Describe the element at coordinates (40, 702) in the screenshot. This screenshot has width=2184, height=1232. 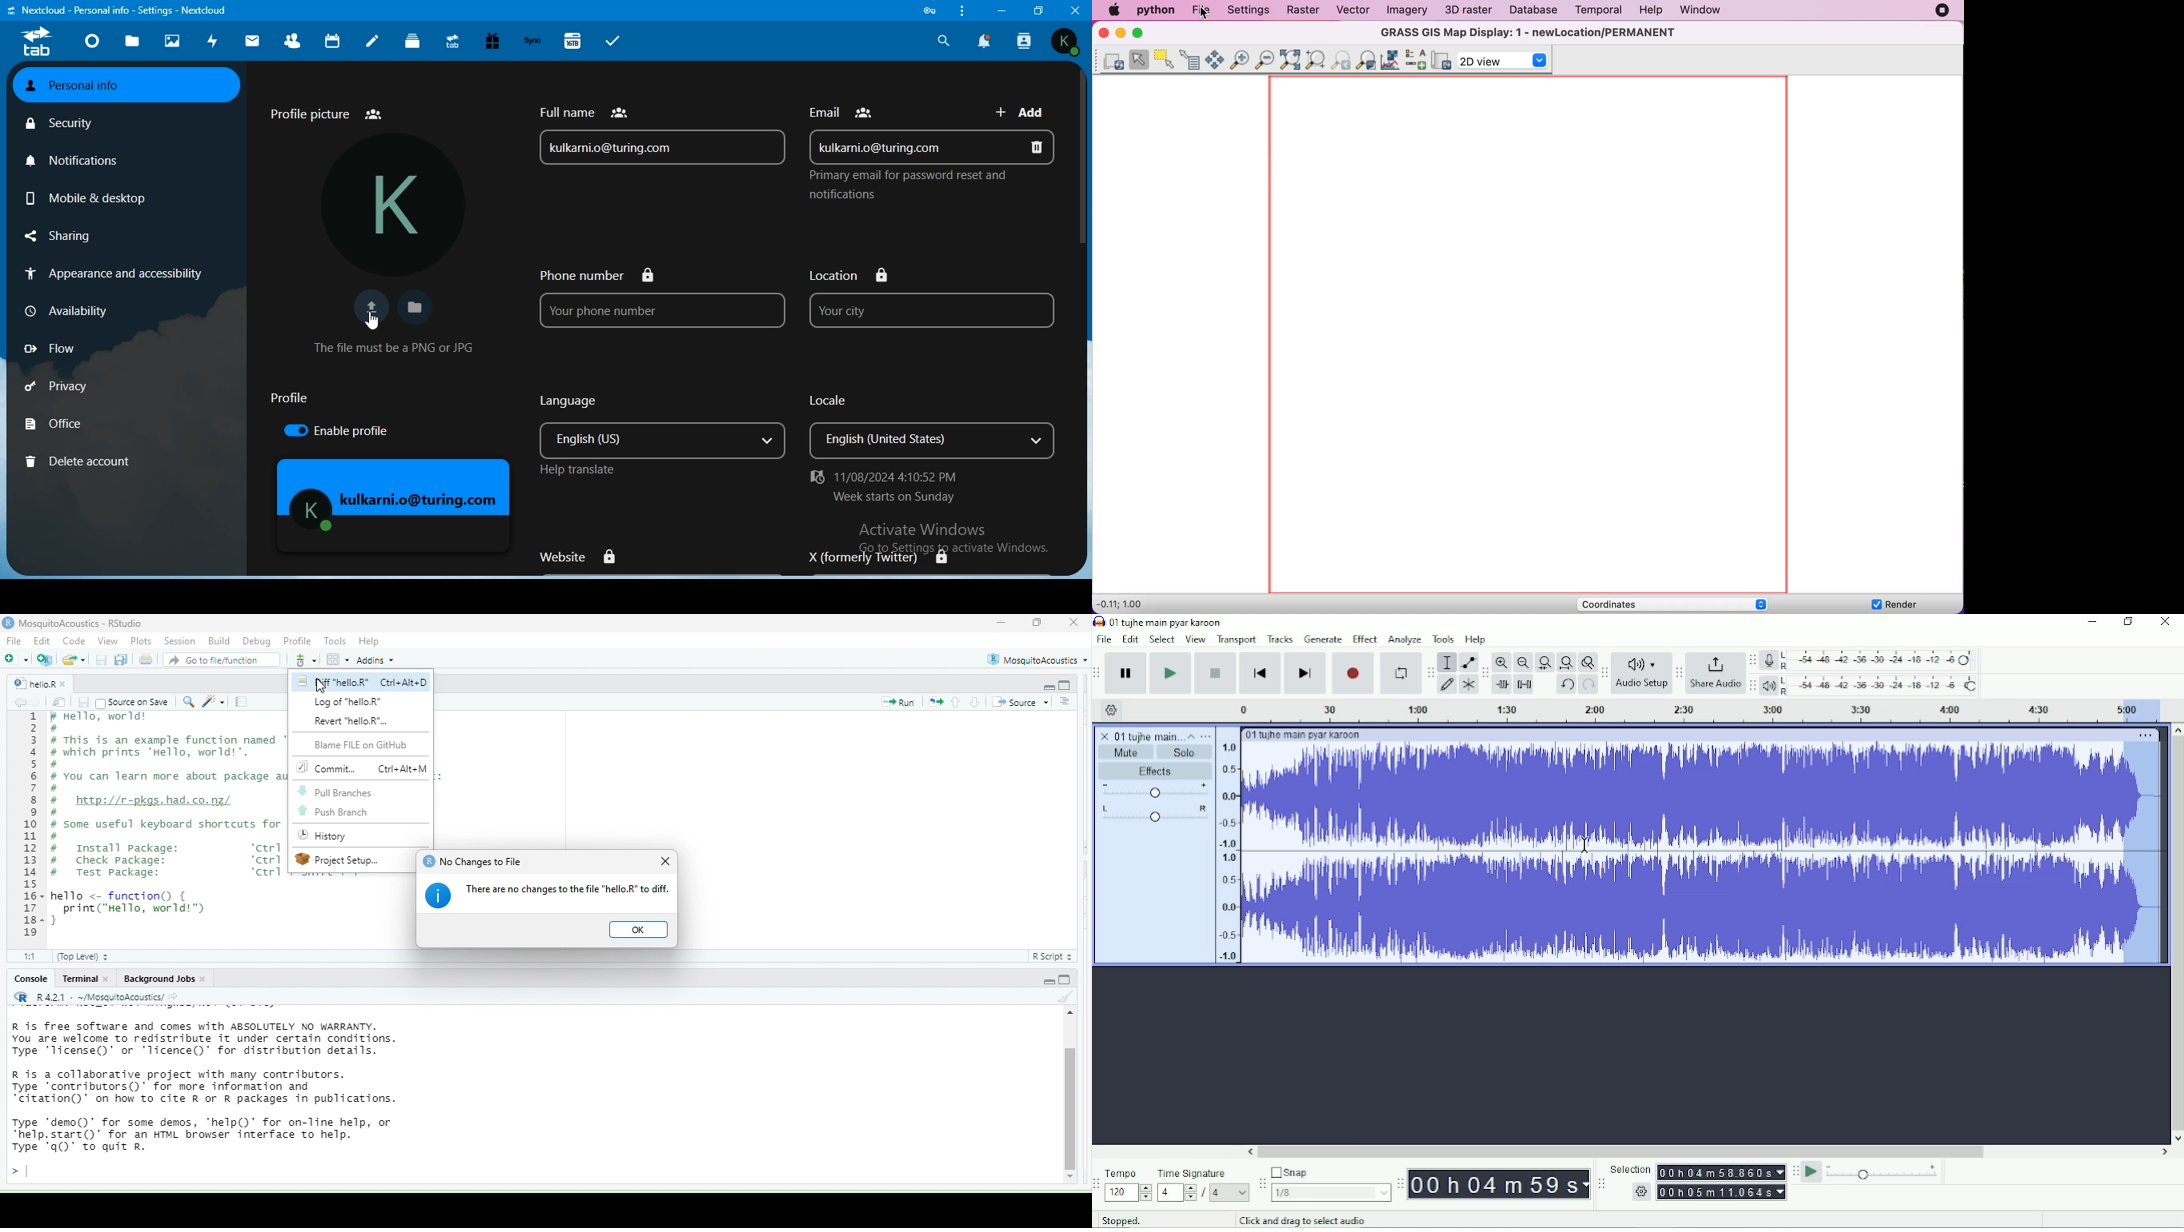
I see `go forward to the next source location` at that location.